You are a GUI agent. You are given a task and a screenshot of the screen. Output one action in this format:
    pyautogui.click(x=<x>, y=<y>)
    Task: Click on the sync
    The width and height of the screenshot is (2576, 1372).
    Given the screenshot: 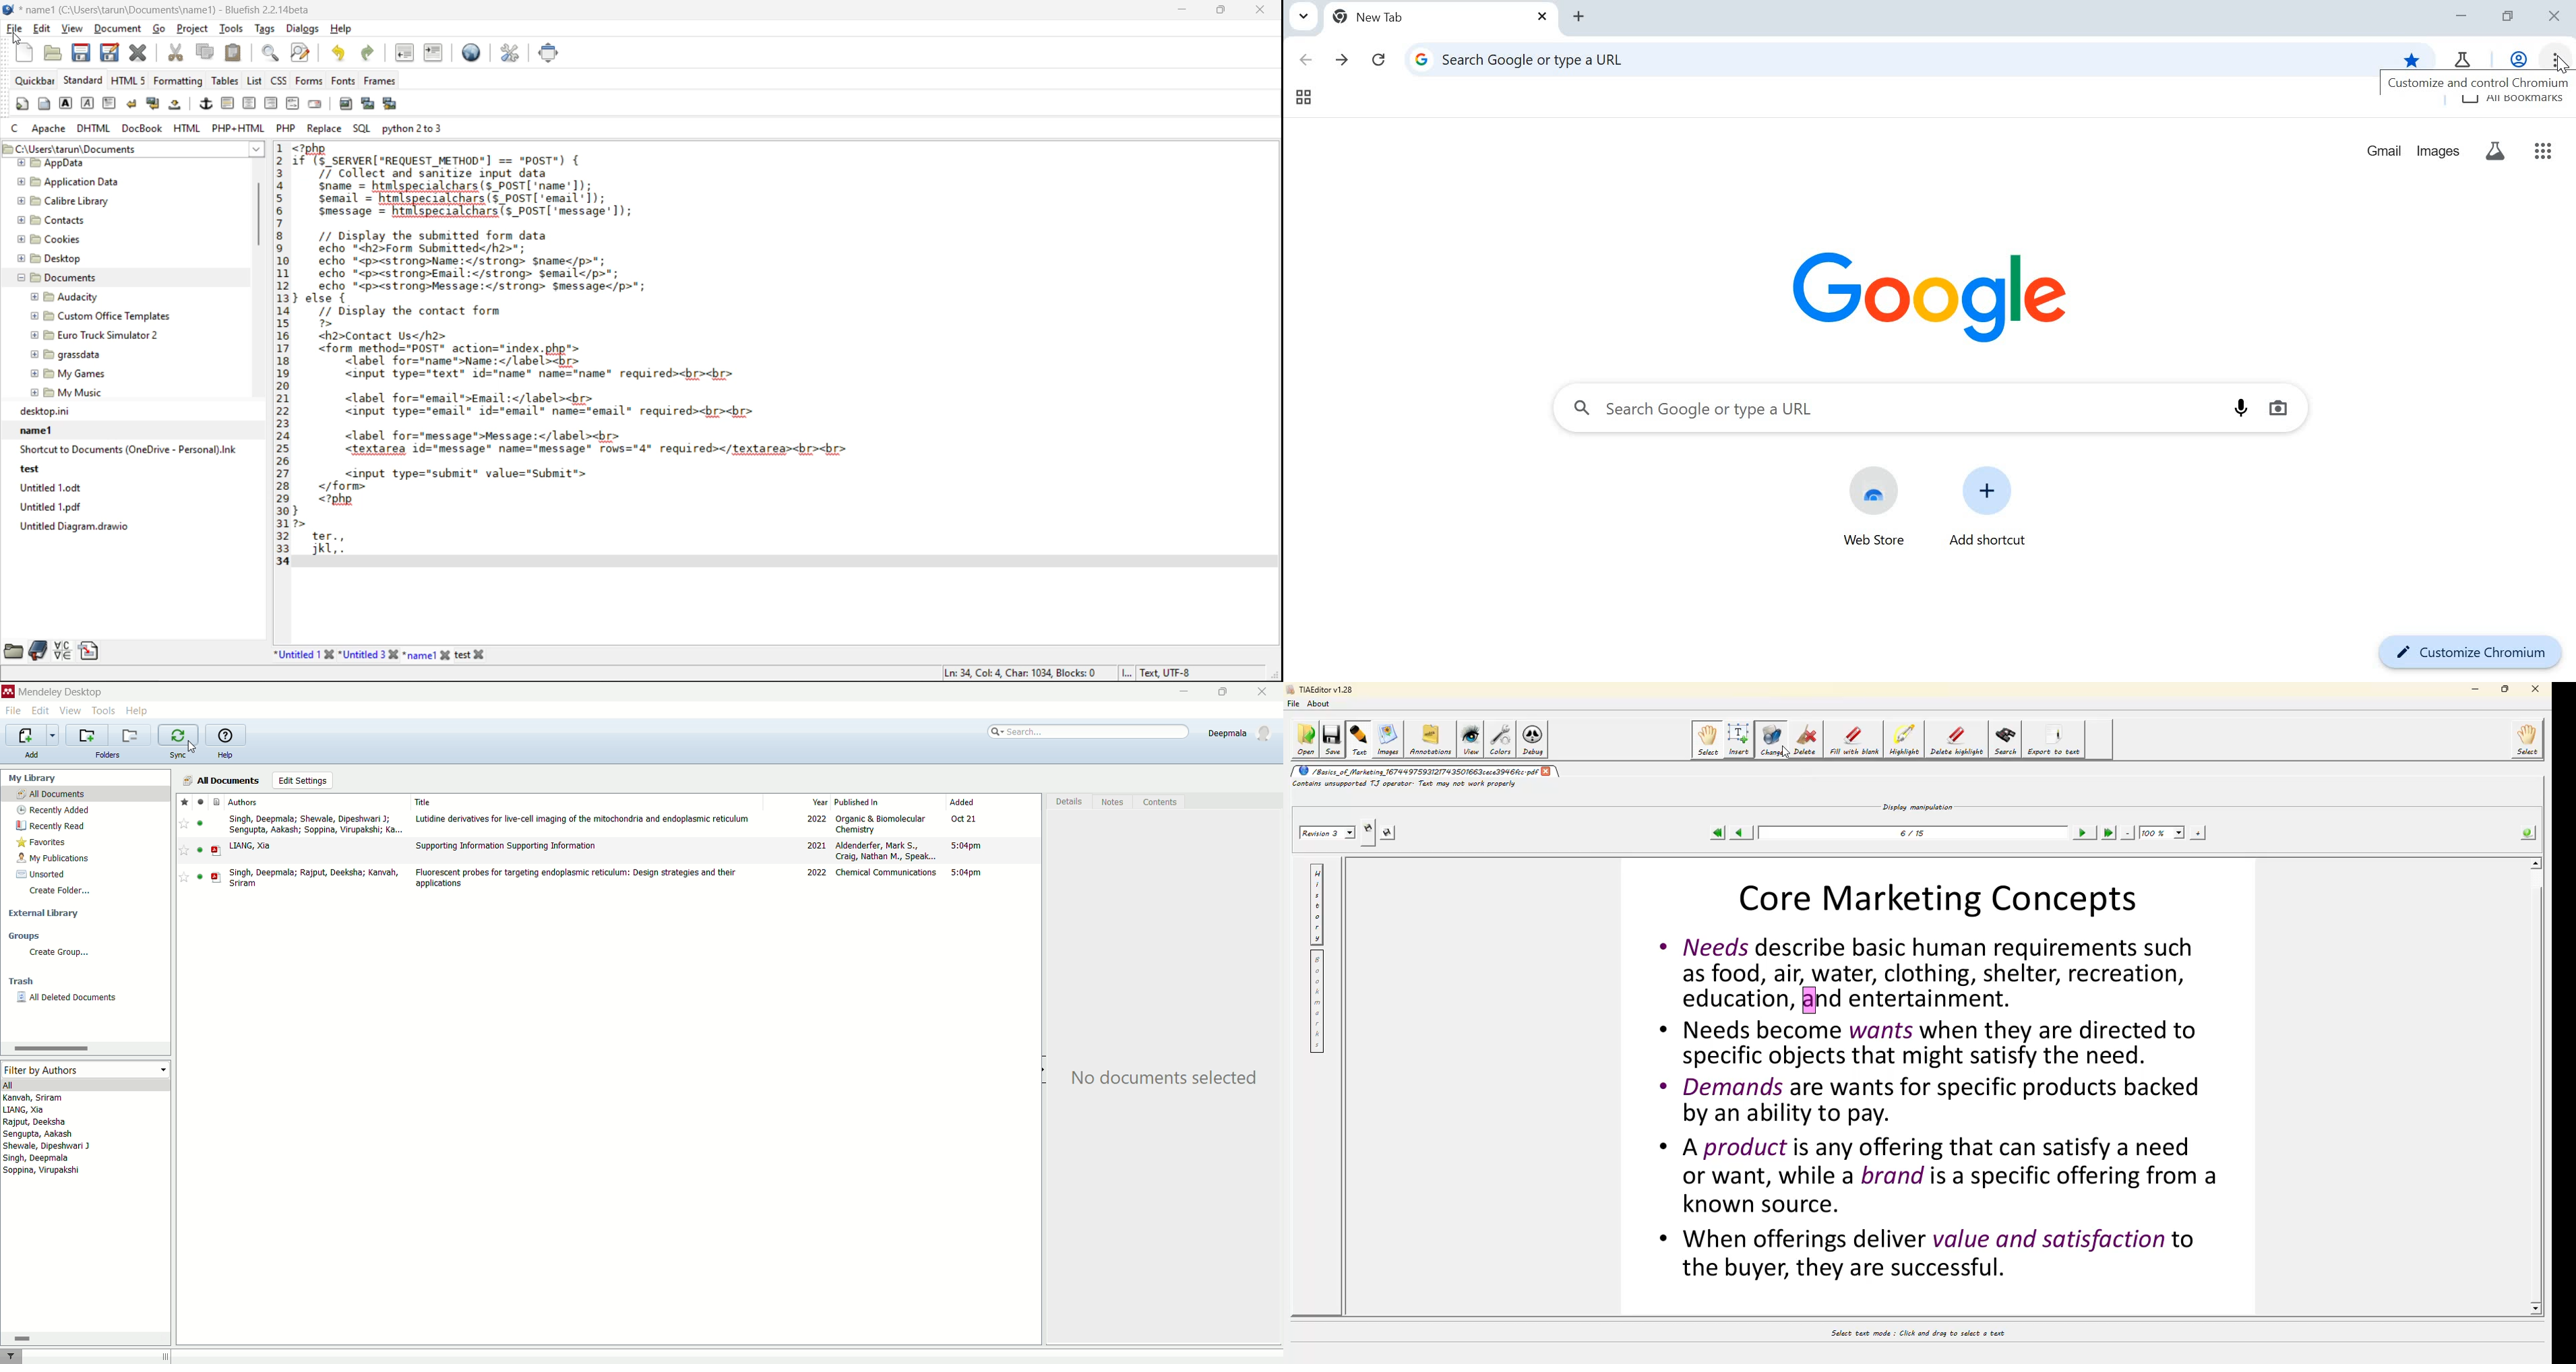 What is the action you would take?
    pyautogui.click(x=179, y=755)
    